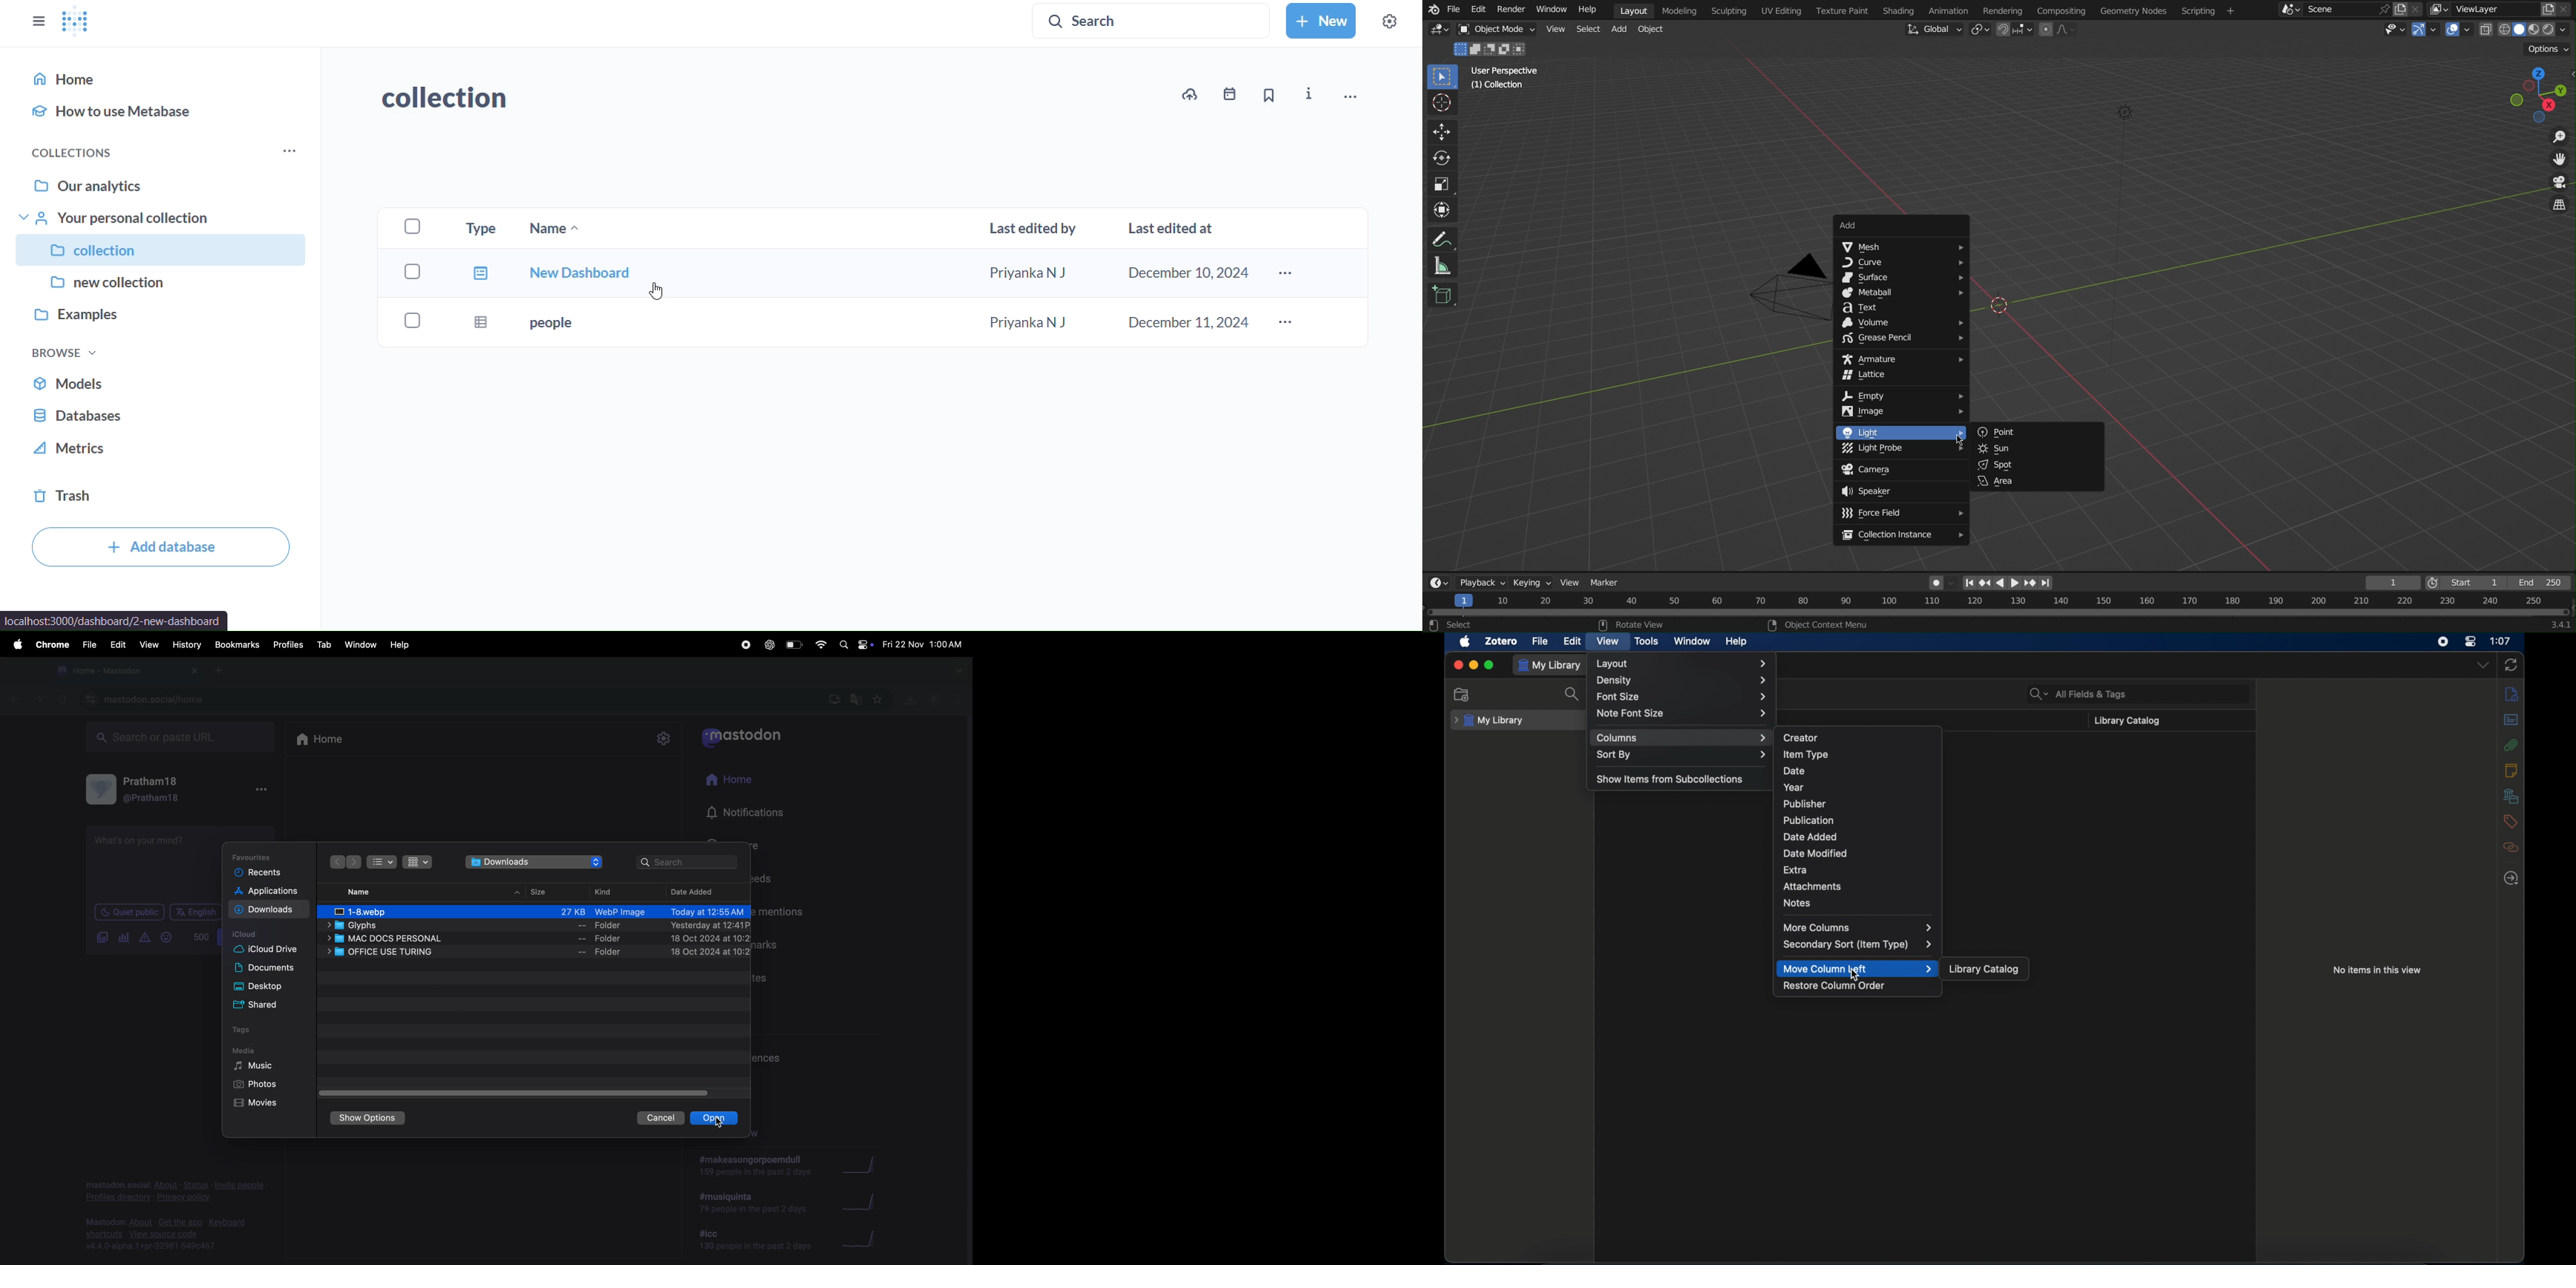 Image resolution: width=2576 pixels, height=1288 pixels. What do you see at coordinates (1682, 754) in the screenshot?
I see `sort by` at bounding box center [1682, 754].